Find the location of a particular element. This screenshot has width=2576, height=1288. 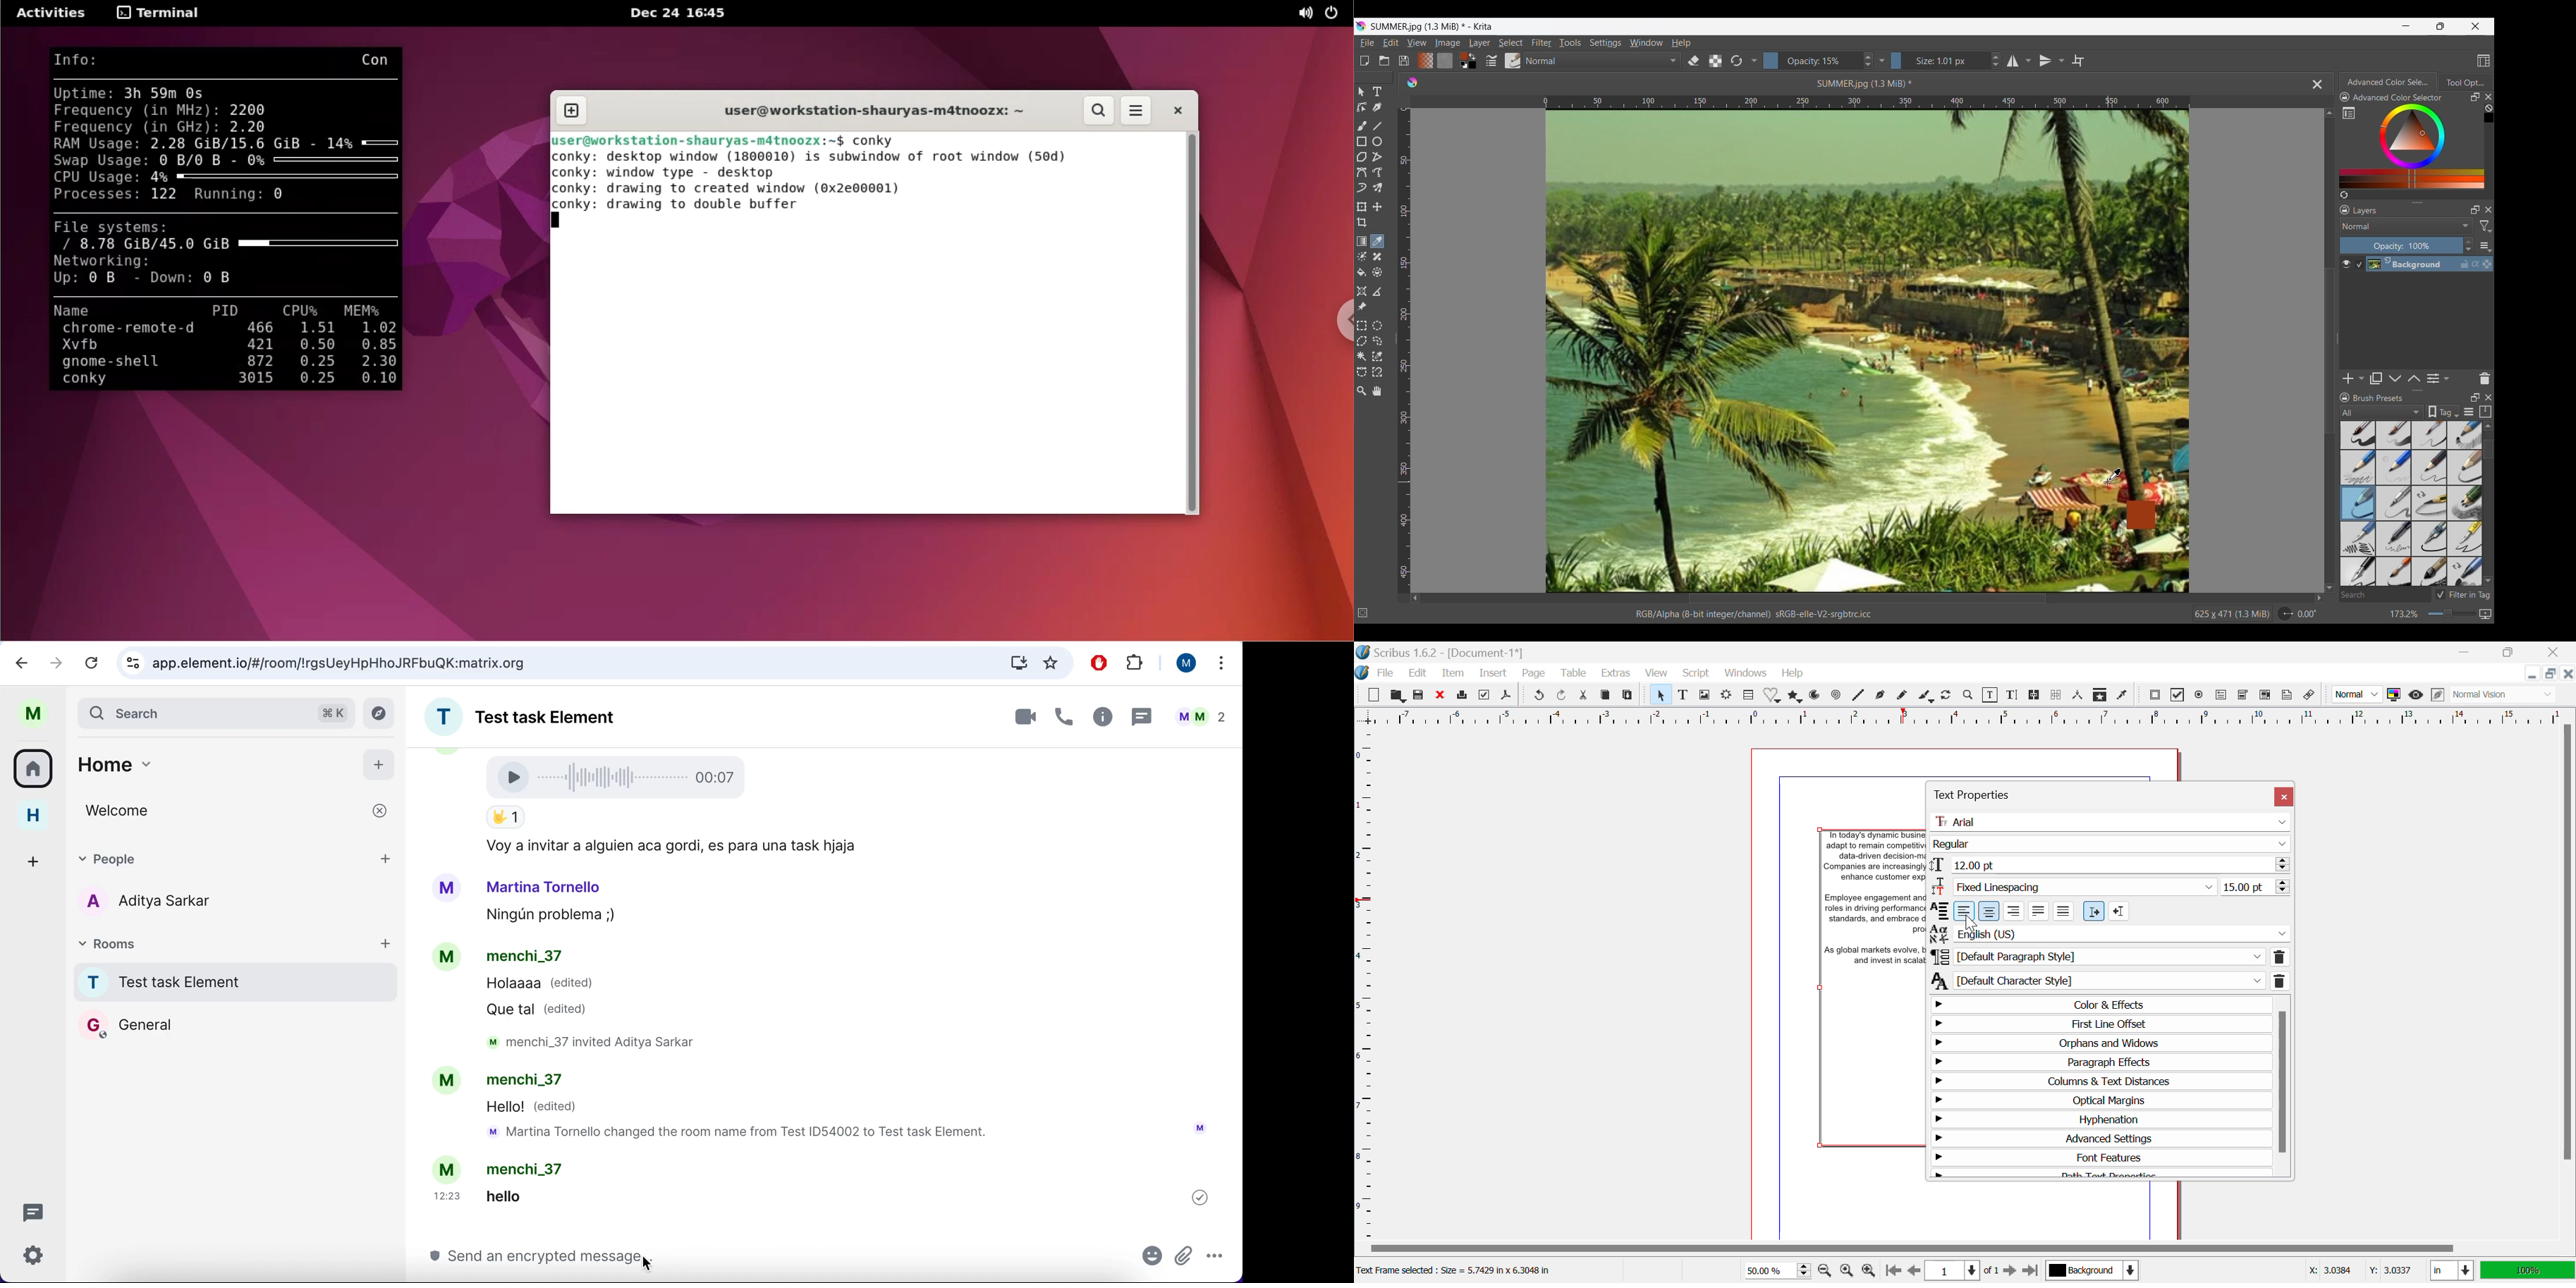

Background is located at coordinates (2424, 264).